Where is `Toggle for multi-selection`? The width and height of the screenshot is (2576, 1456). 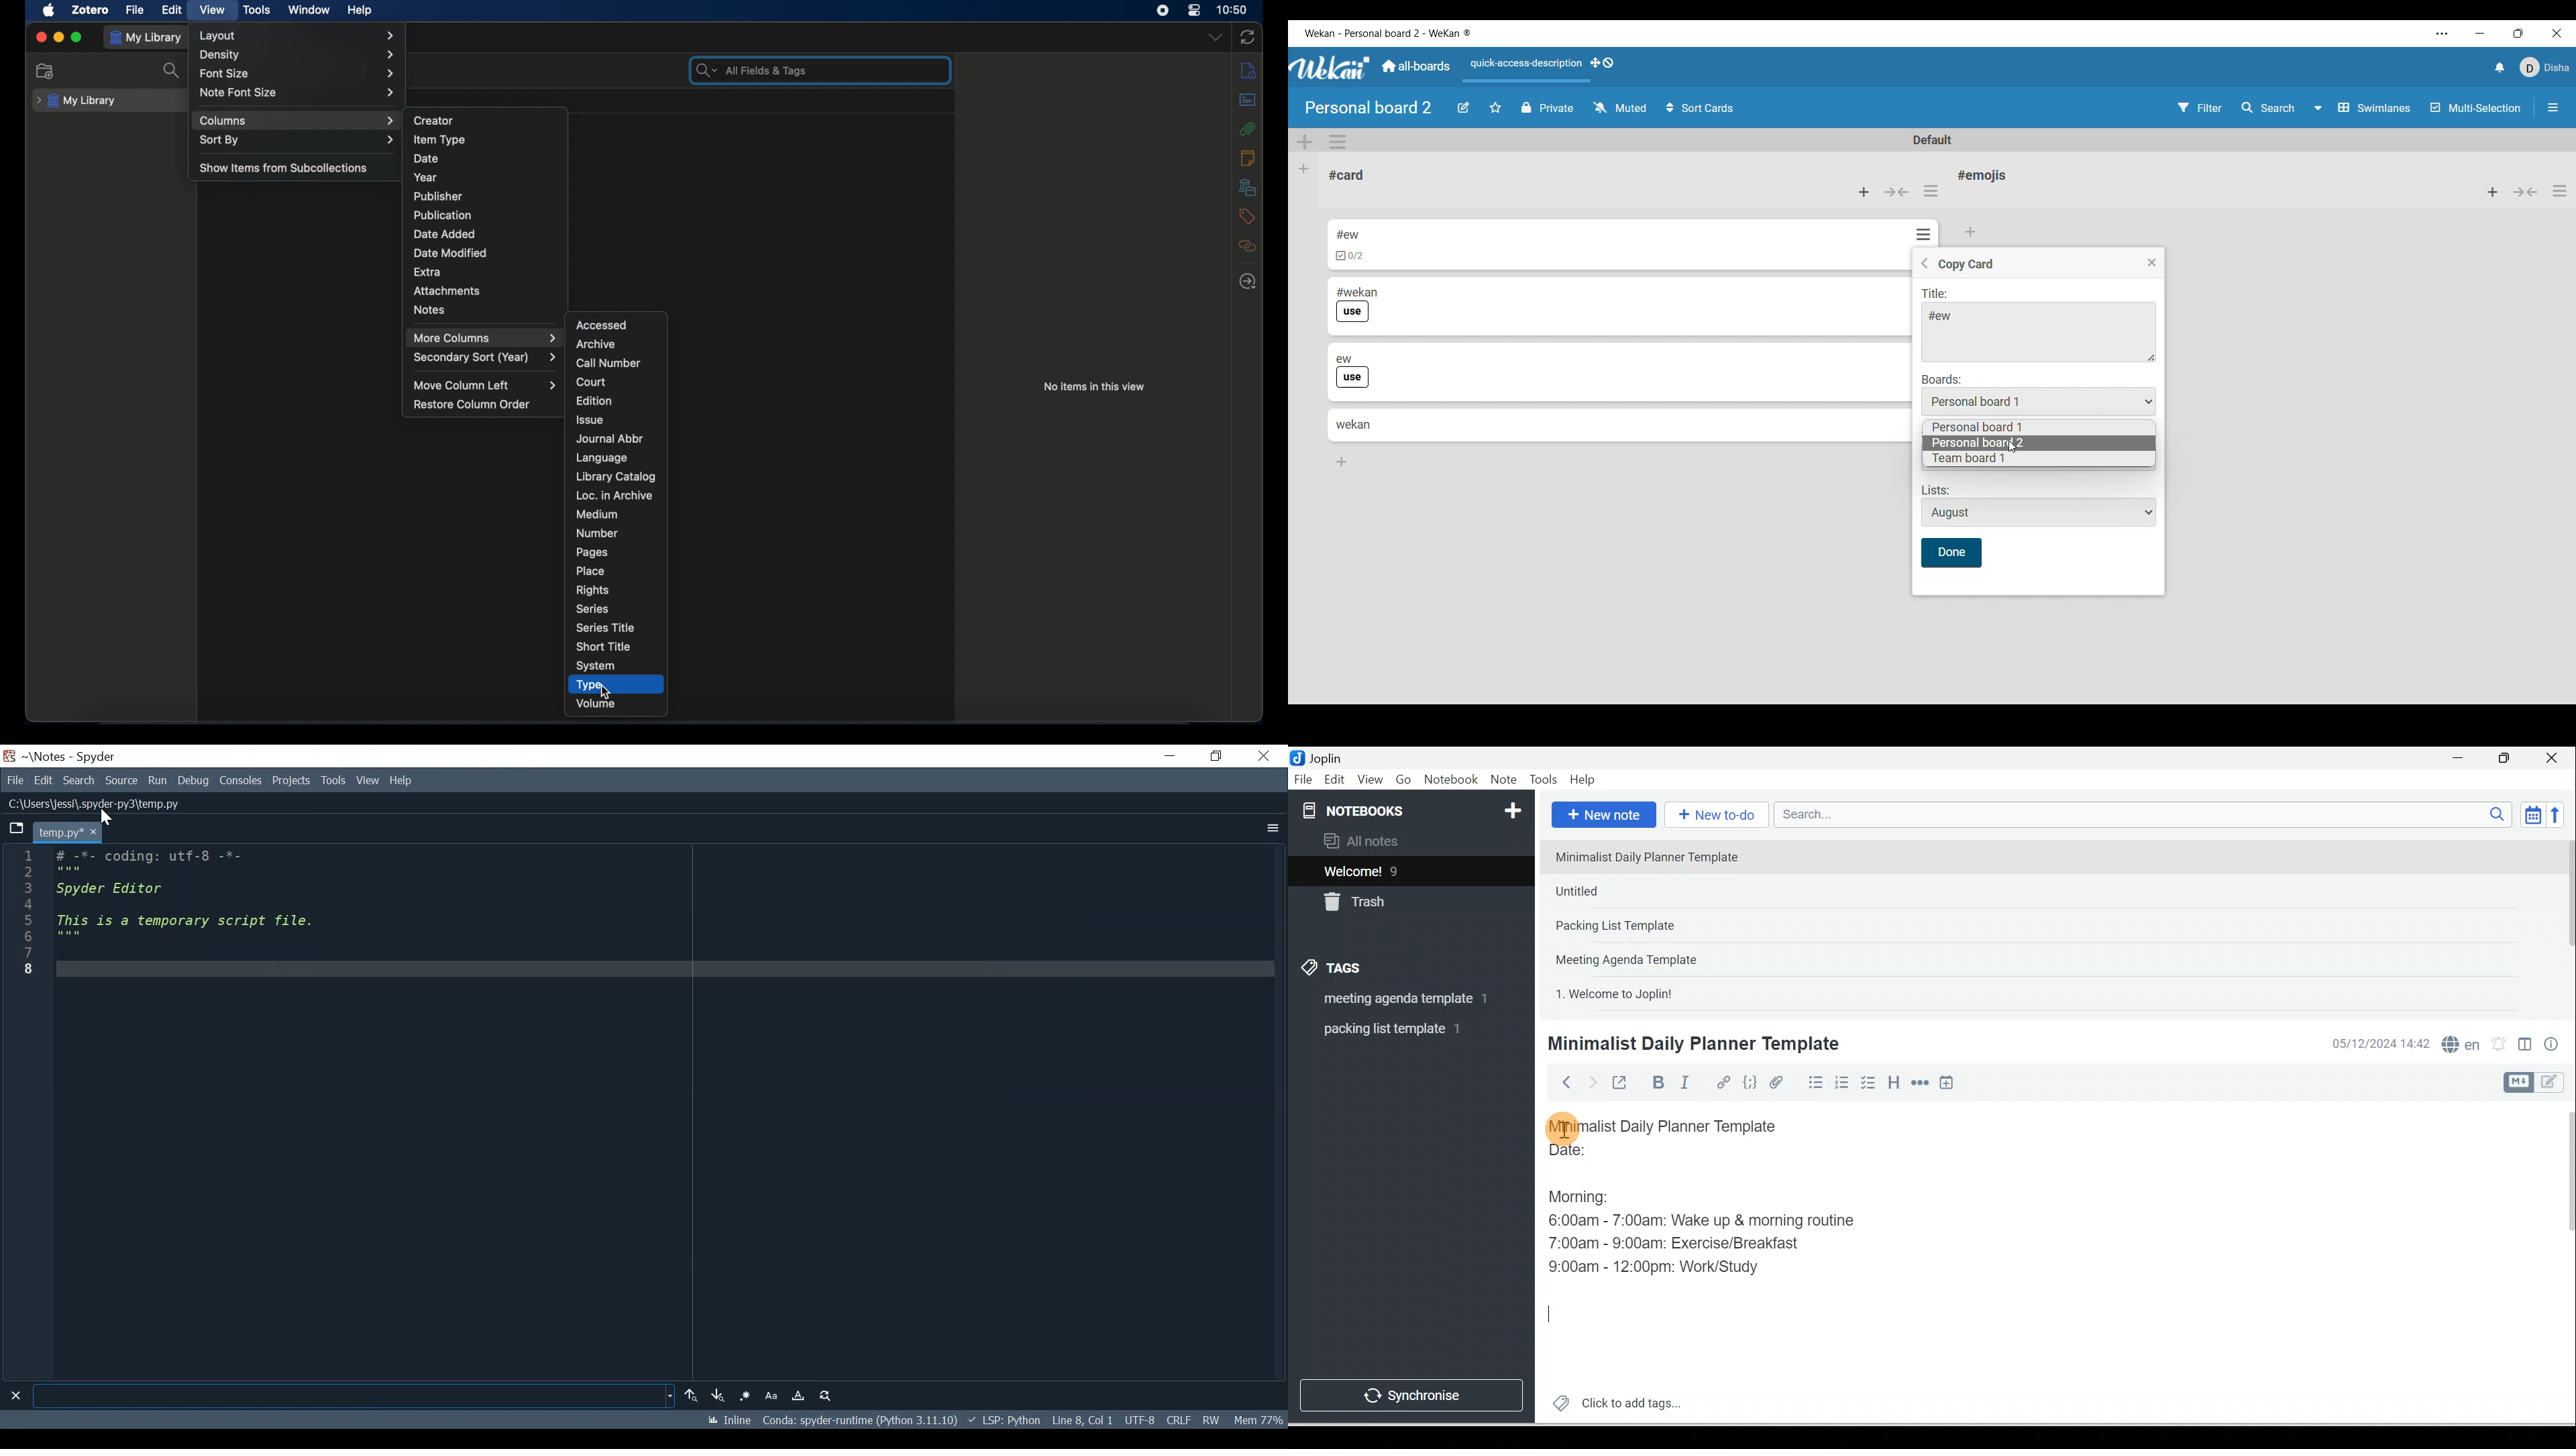
Toggle for multi-selection is located at coordinates (2475, 107).